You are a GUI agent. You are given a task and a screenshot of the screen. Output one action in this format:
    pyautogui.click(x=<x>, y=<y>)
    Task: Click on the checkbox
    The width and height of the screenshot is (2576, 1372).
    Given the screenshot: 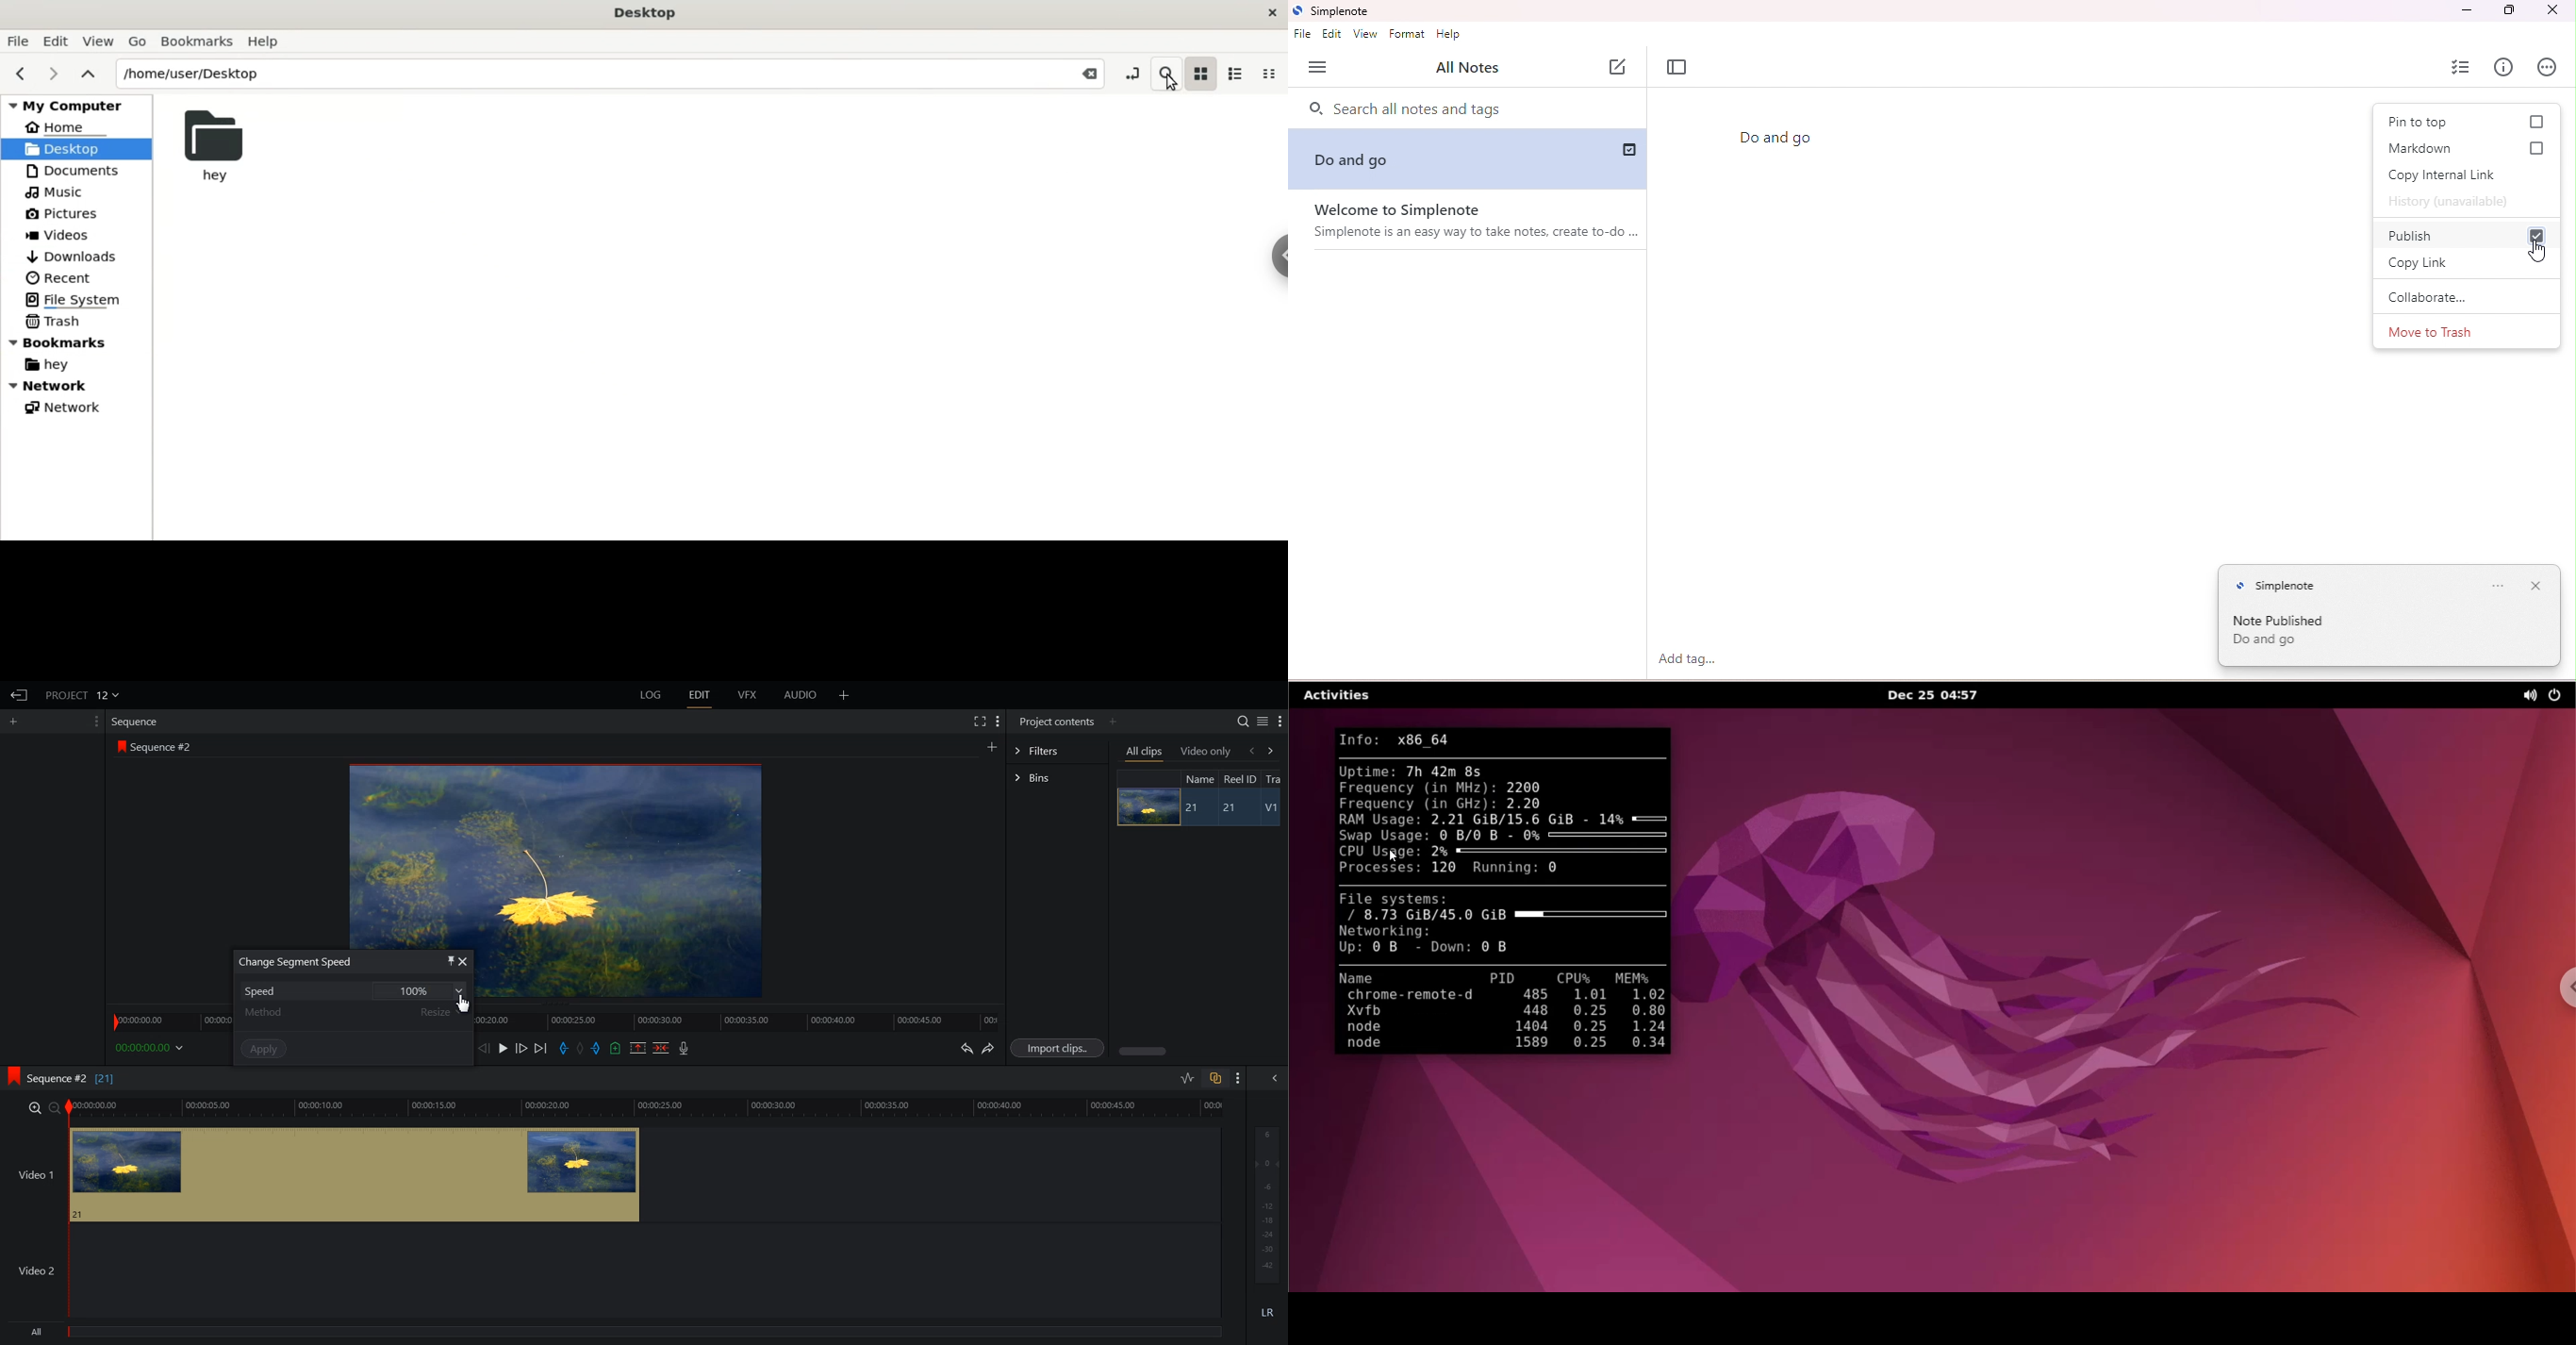 What is the action you would take?
    pyautogui.click(x=1631, y=149)
    